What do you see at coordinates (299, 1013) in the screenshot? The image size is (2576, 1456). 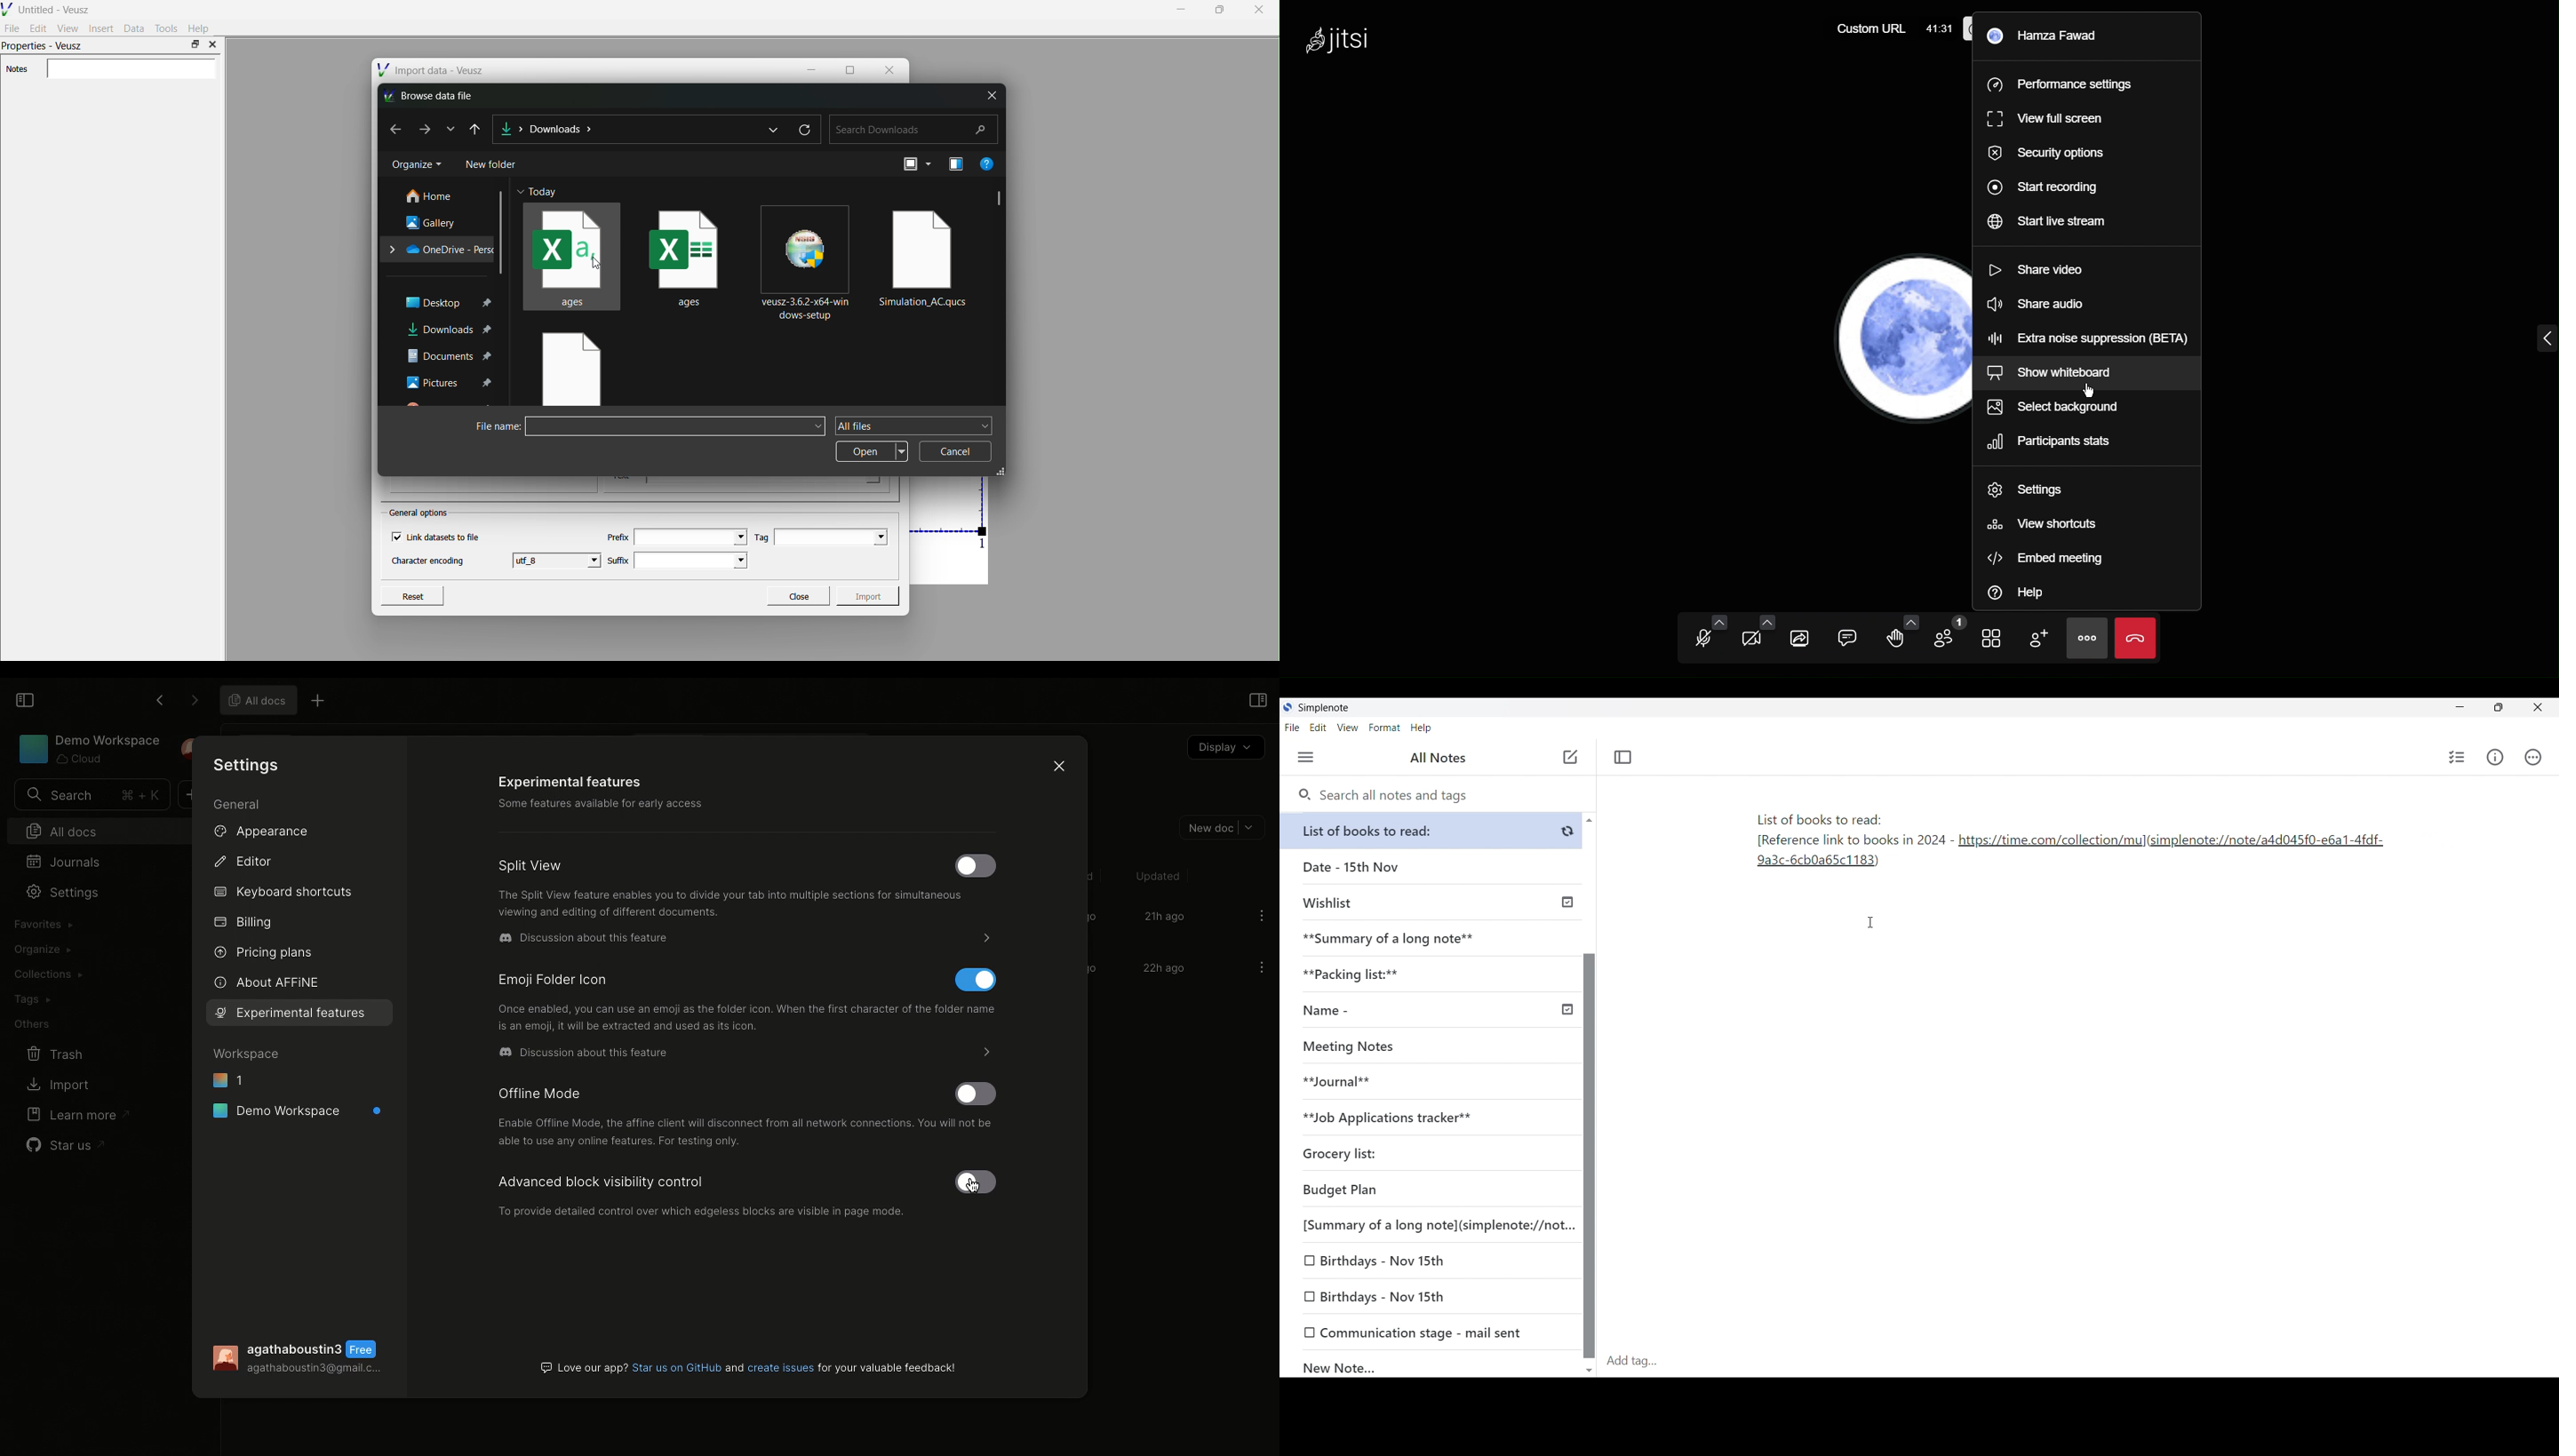 I see `Selecting features` at bounding box center [299, 1013].